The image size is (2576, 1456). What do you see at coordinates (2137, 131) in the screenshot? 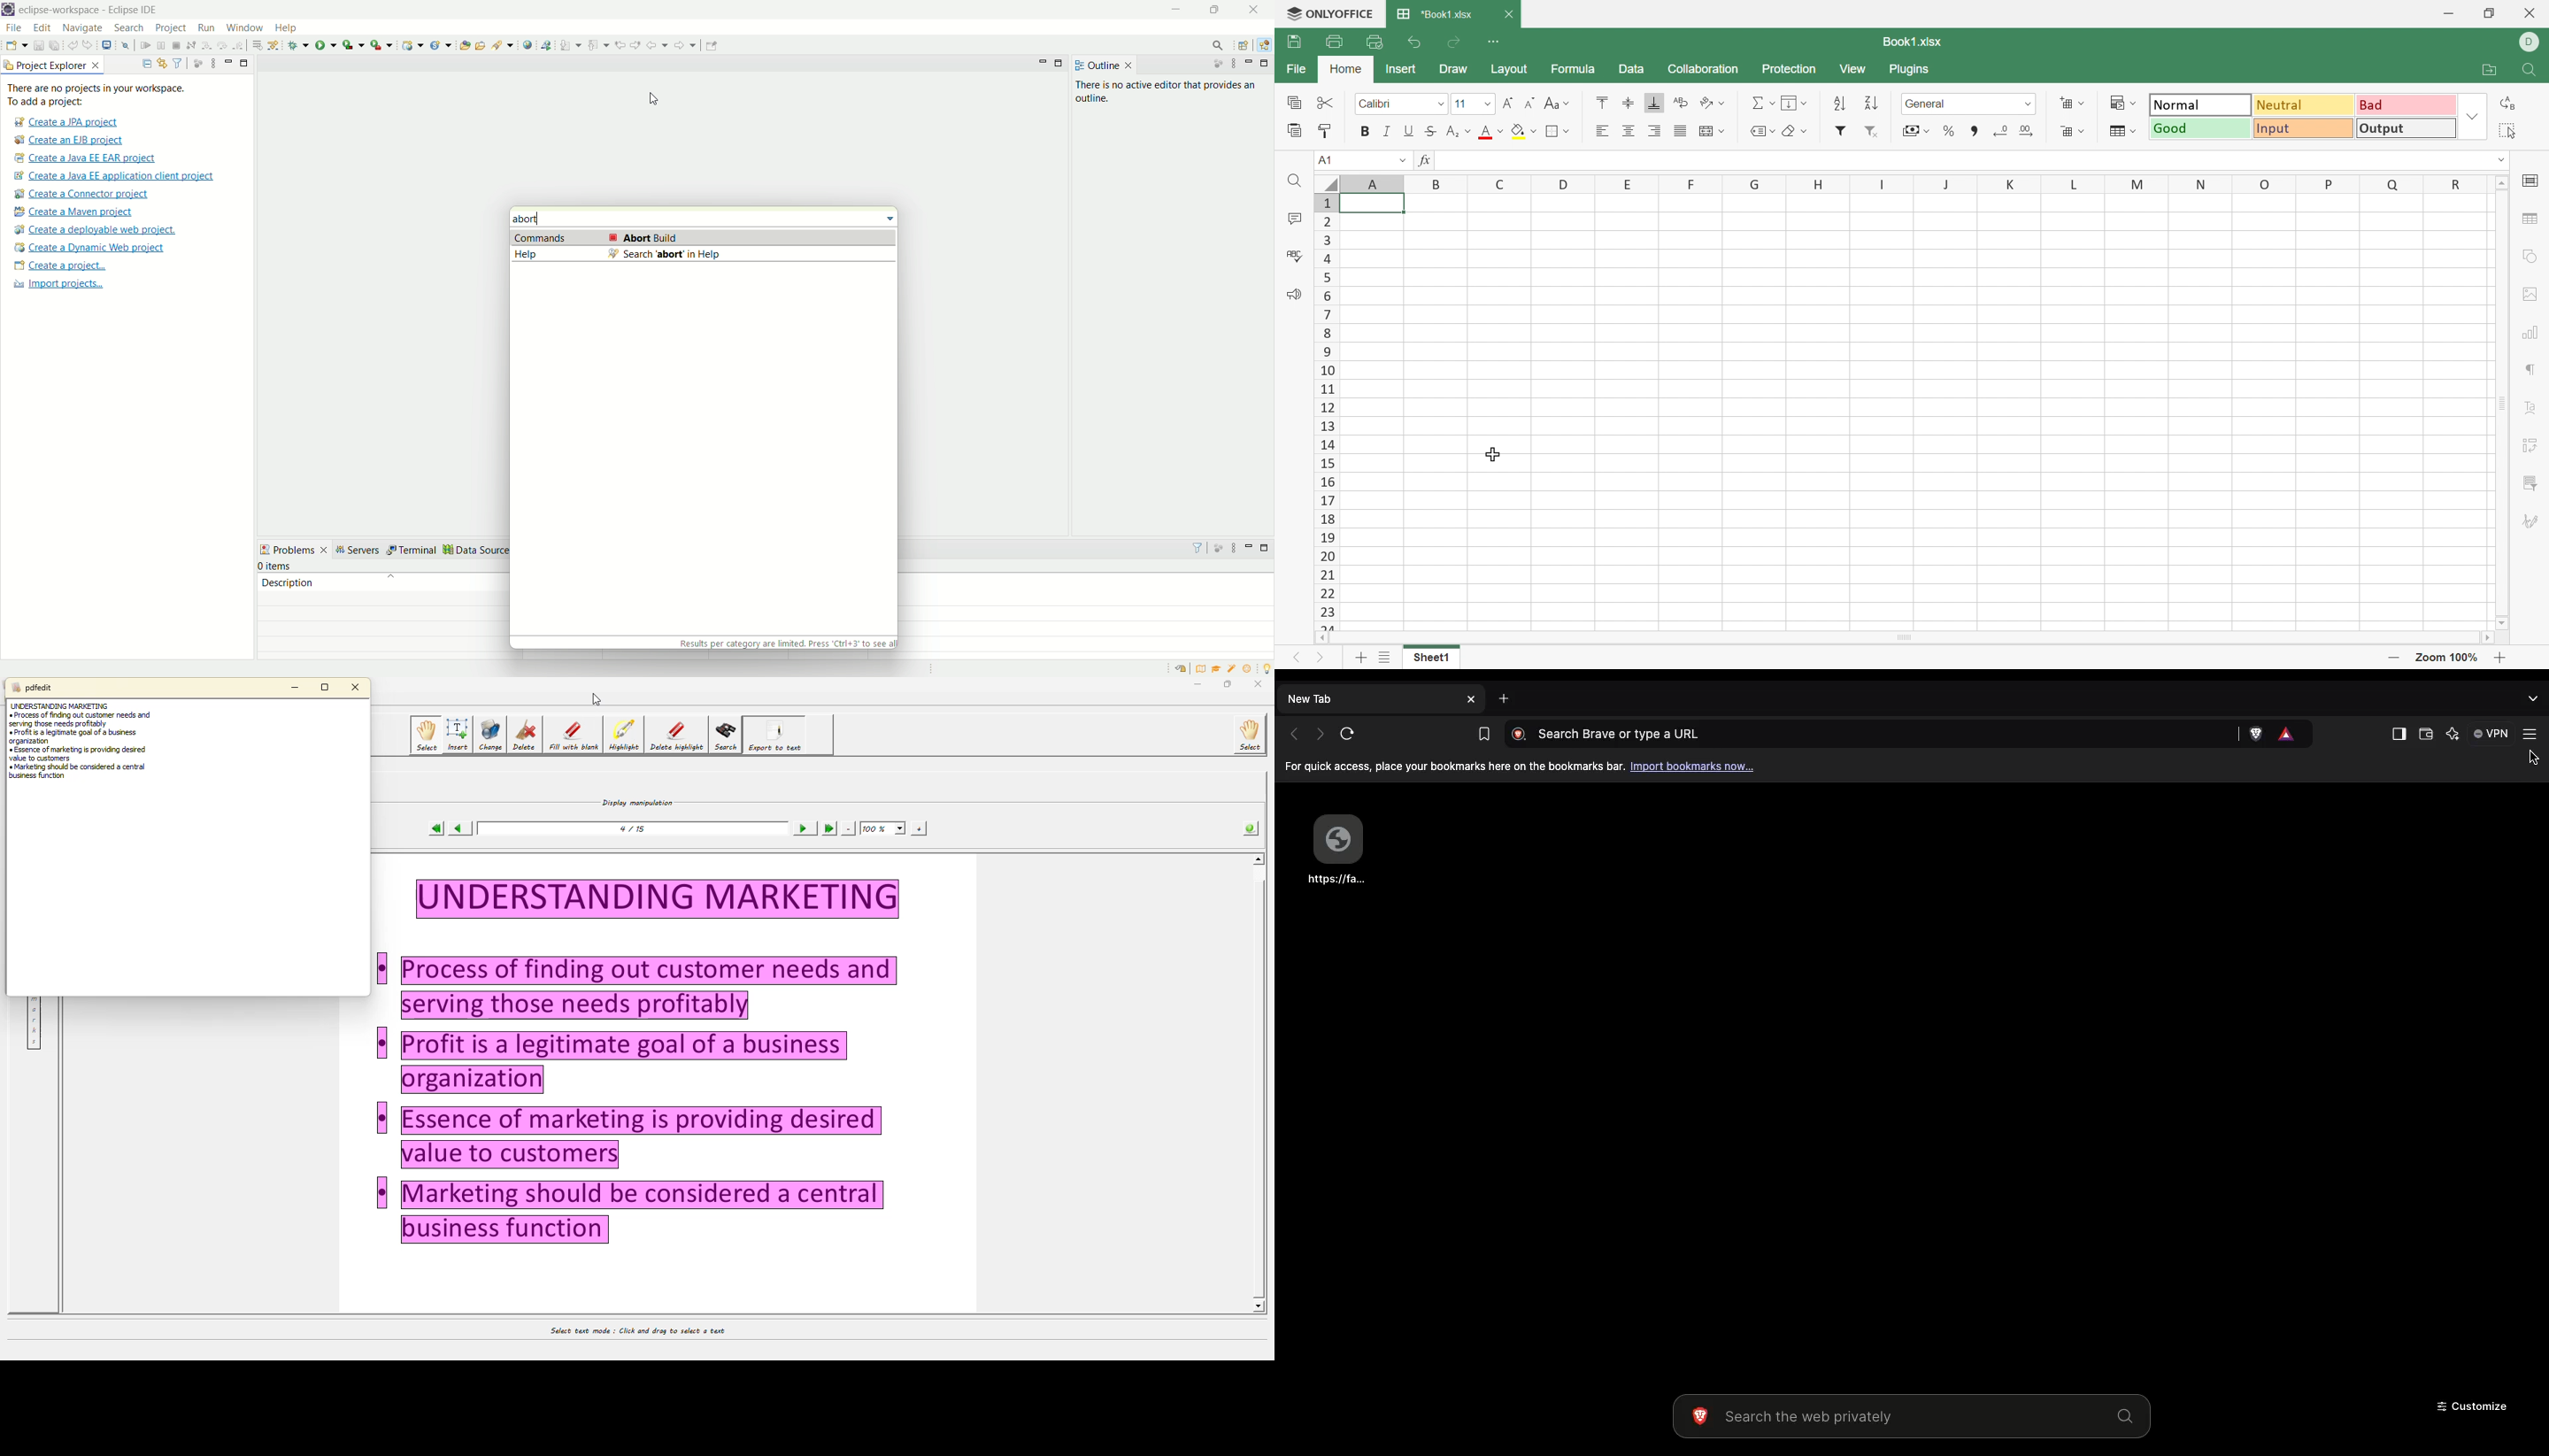
I see `Drop Down` at bounding box center [2137, 131].